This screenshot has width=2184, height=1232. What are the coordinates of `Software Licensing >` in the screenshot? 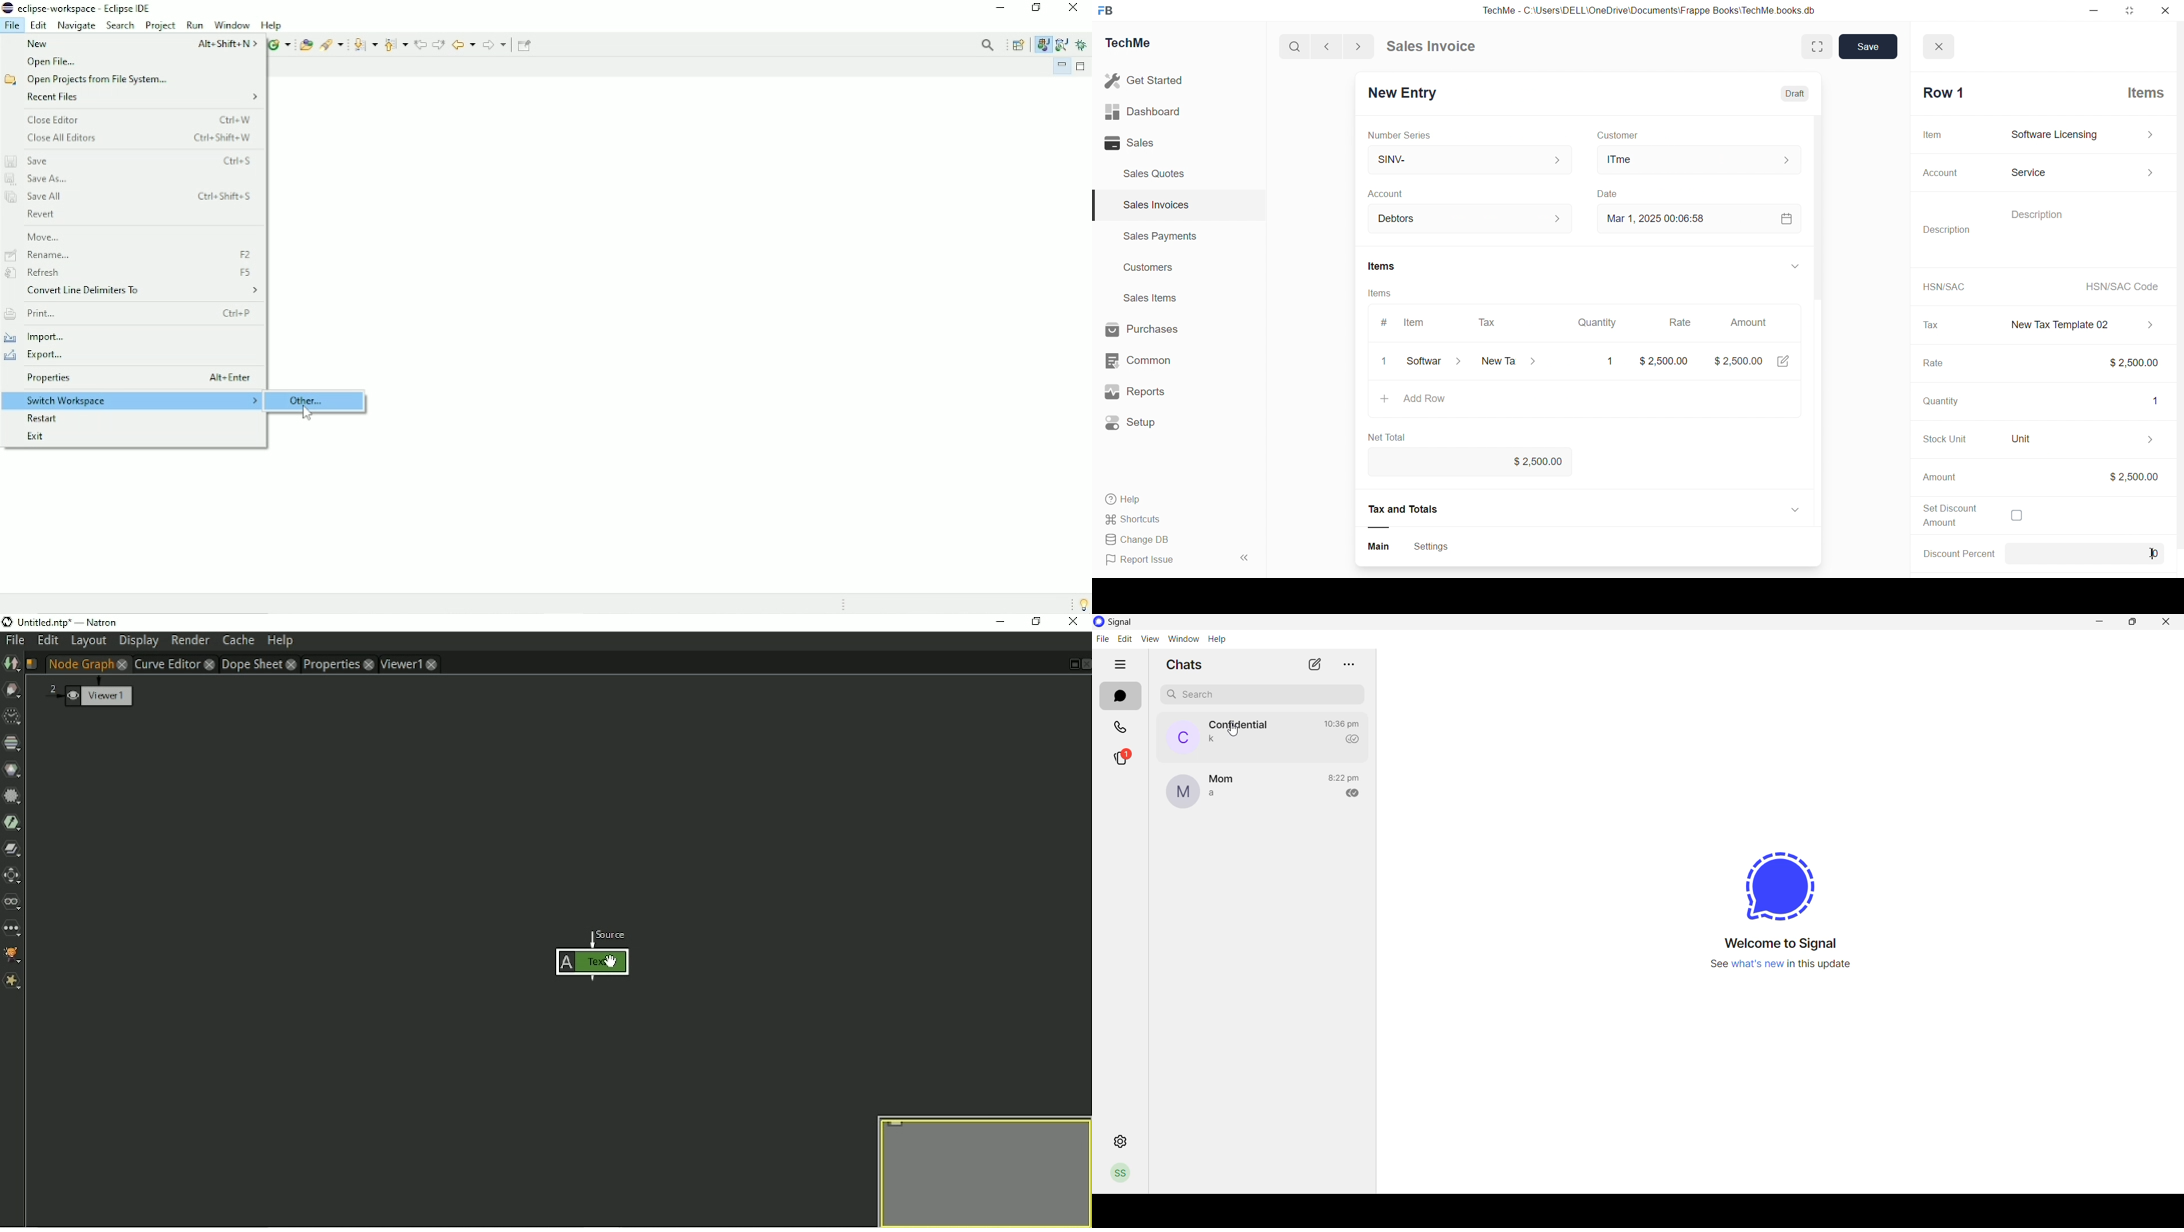 It's located at (2079, 135).